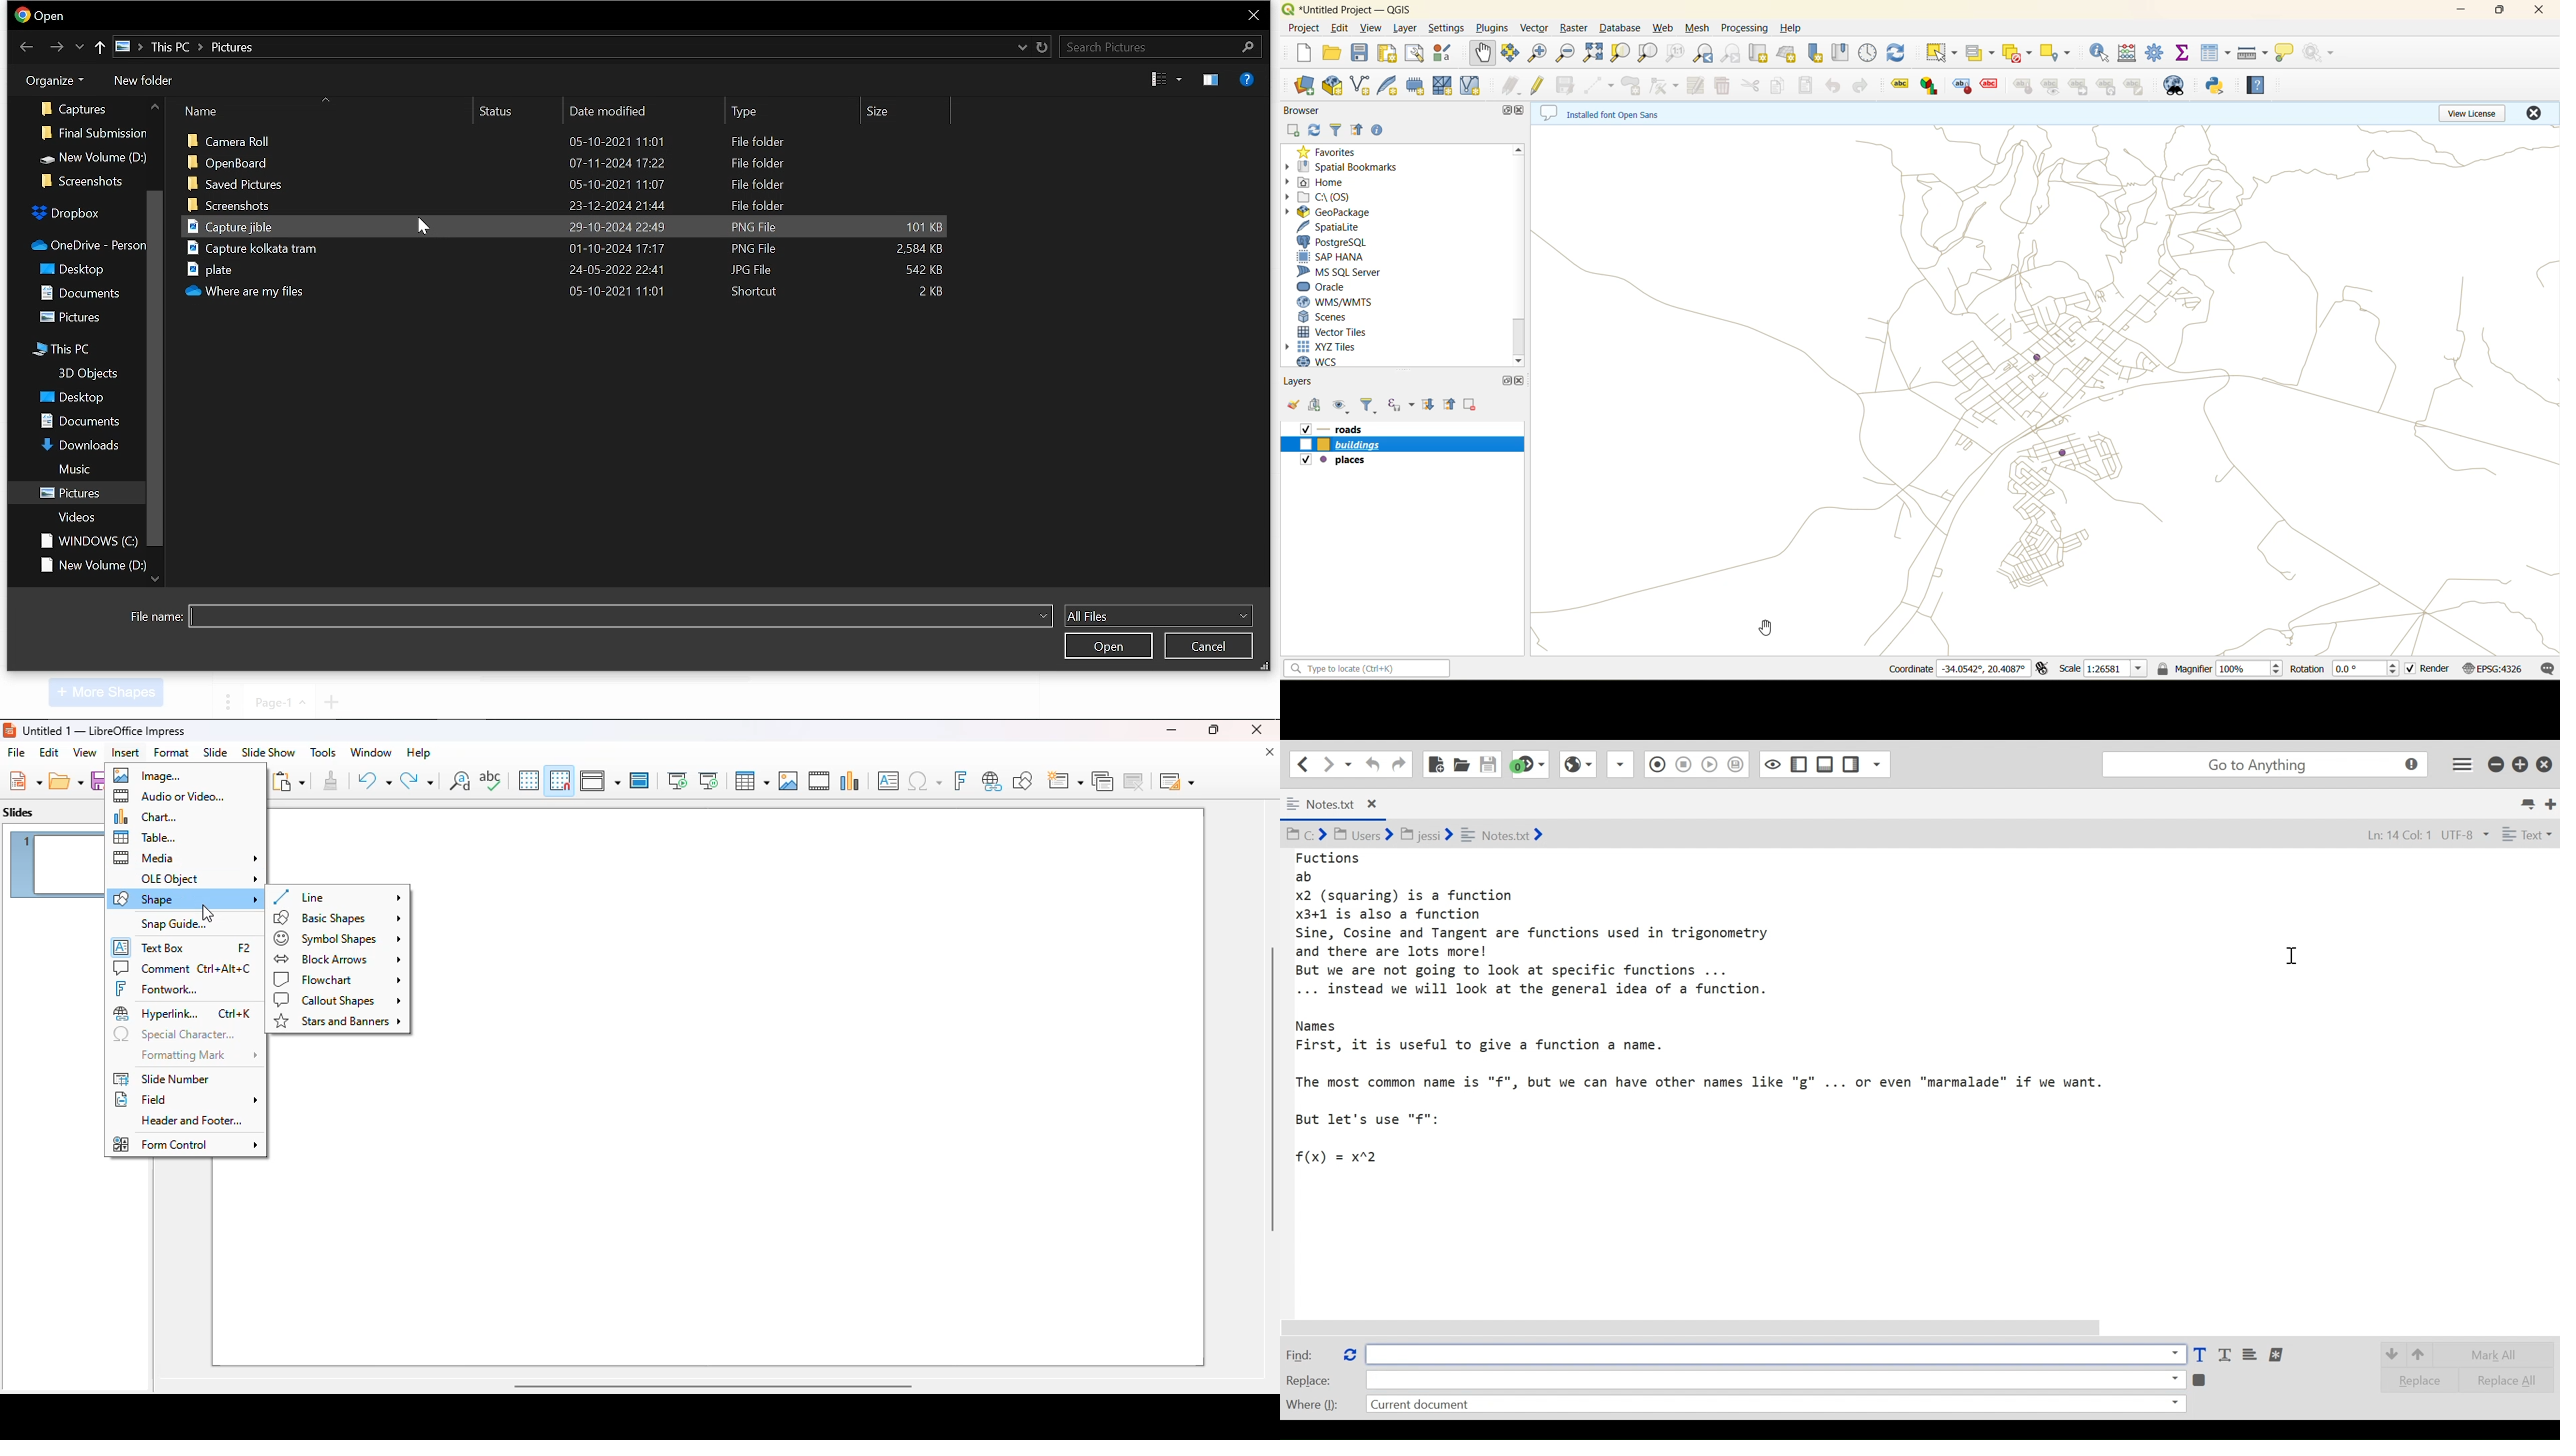  I want to click on folders, so click(72, 399).